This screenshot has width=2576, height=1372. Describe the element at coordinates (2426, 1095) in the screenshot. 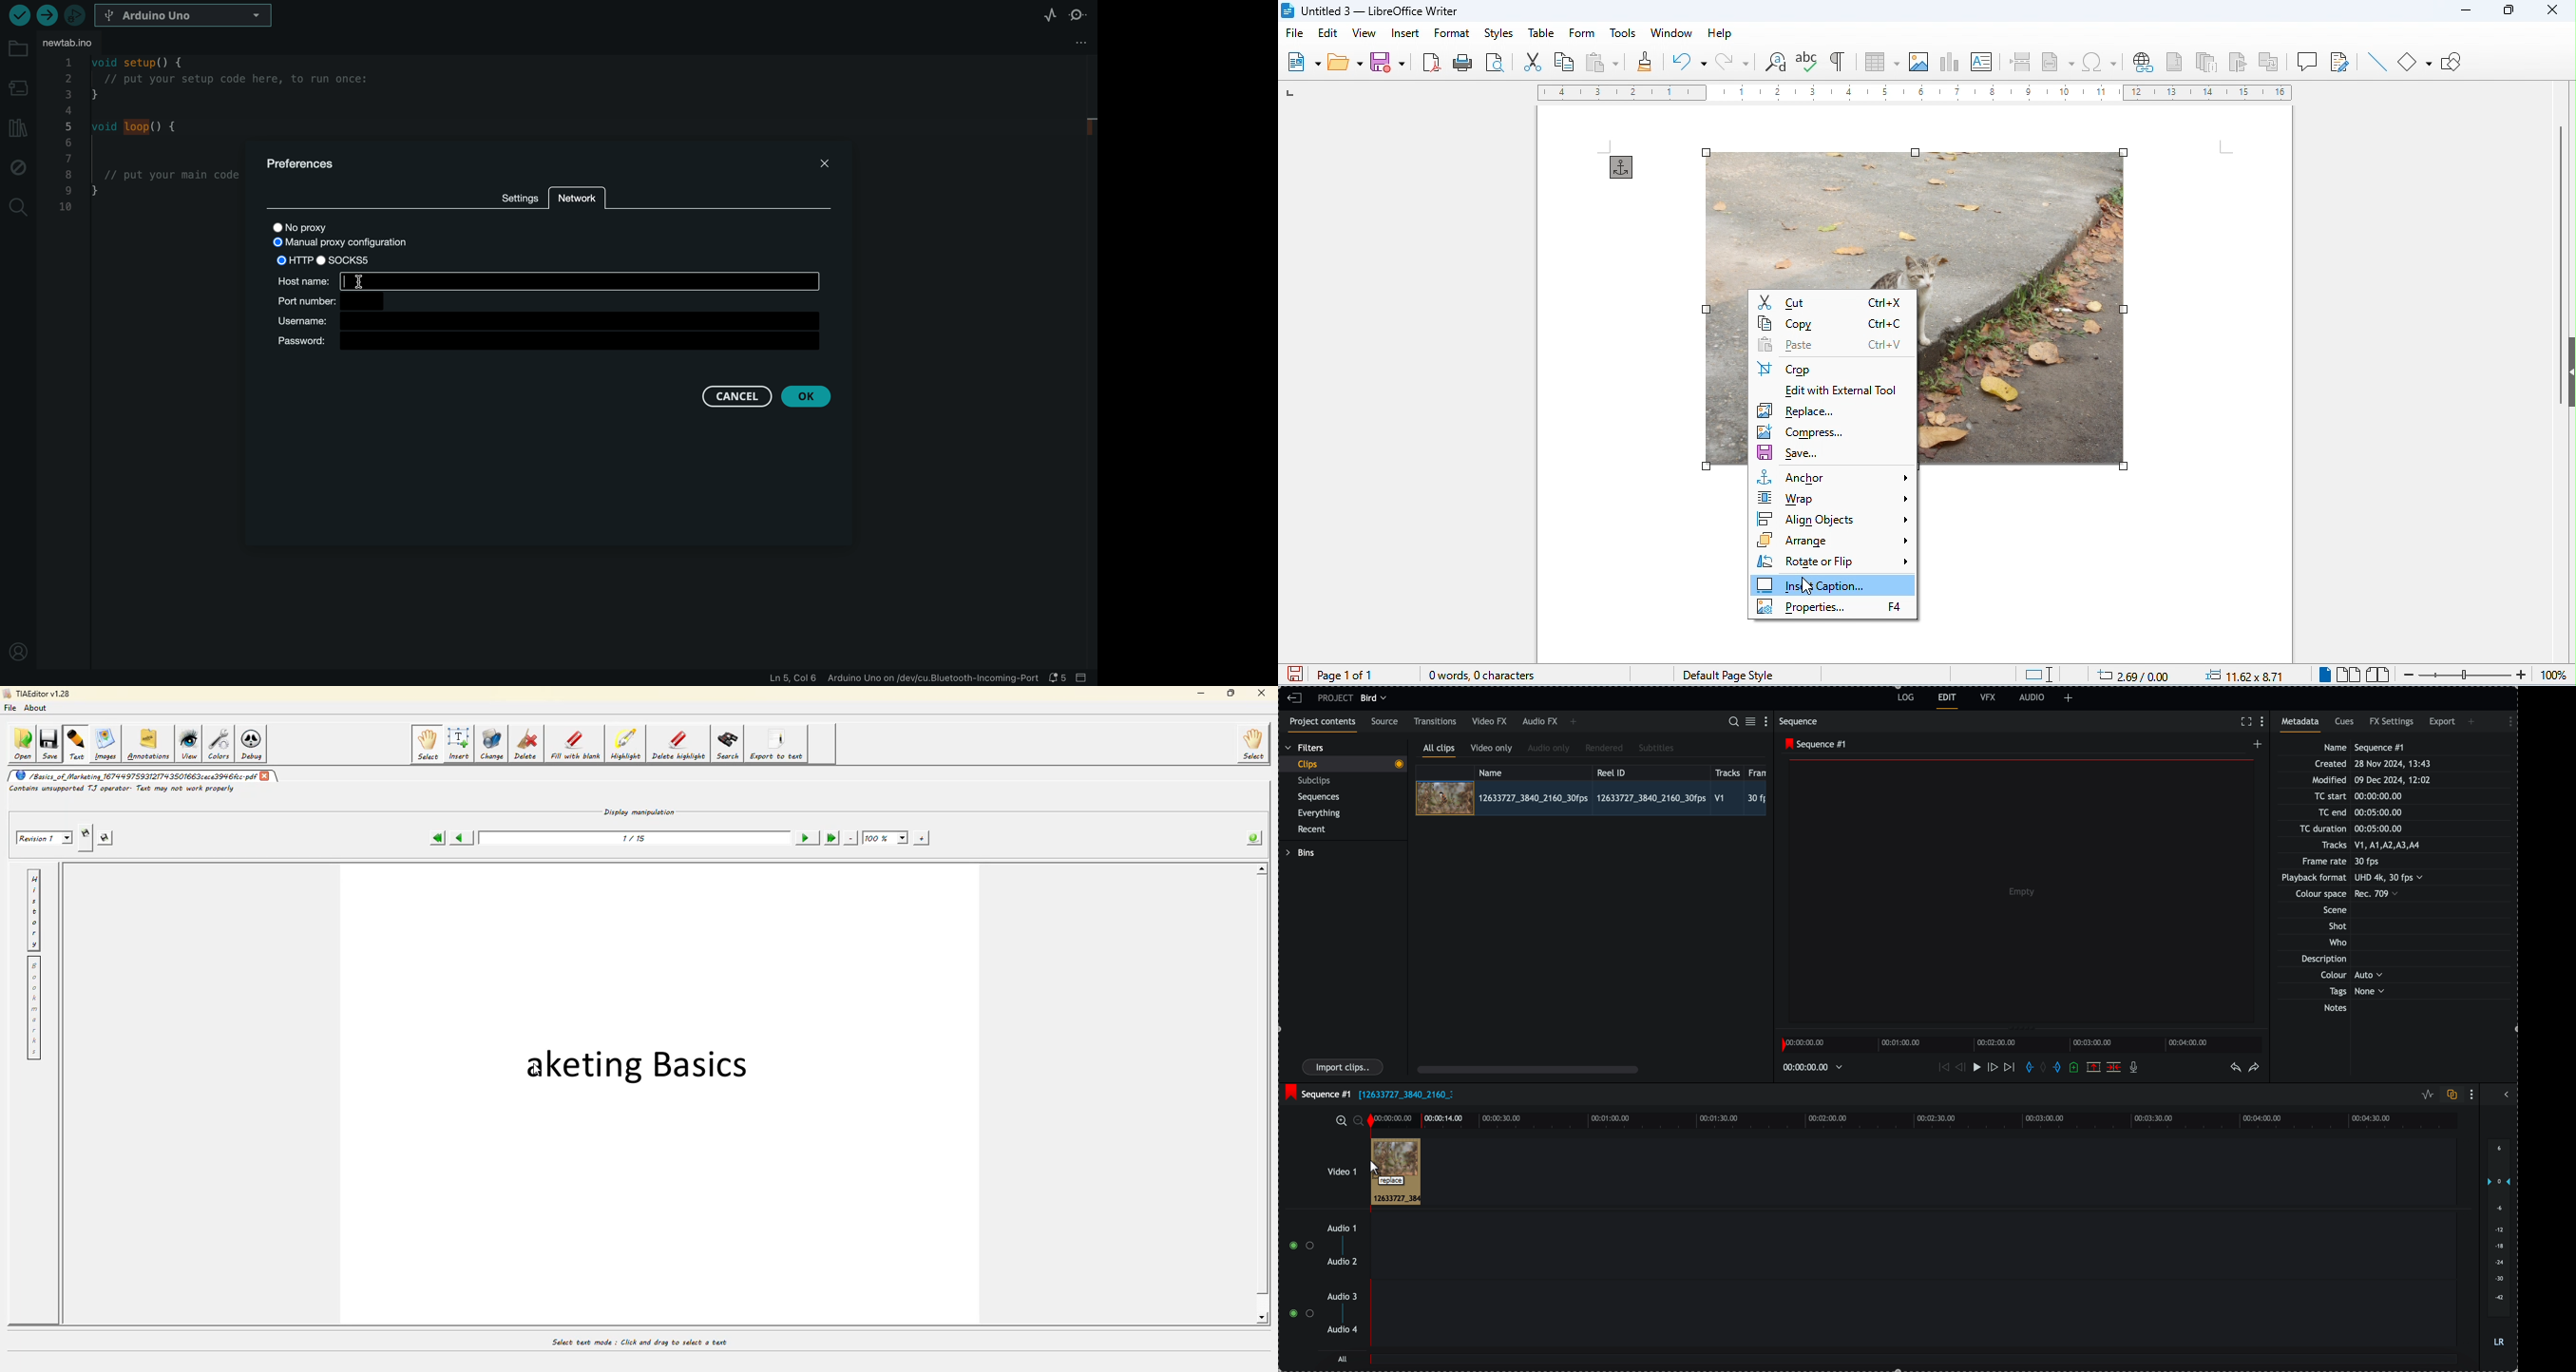

I see `toggle audio levels editing` at that location.